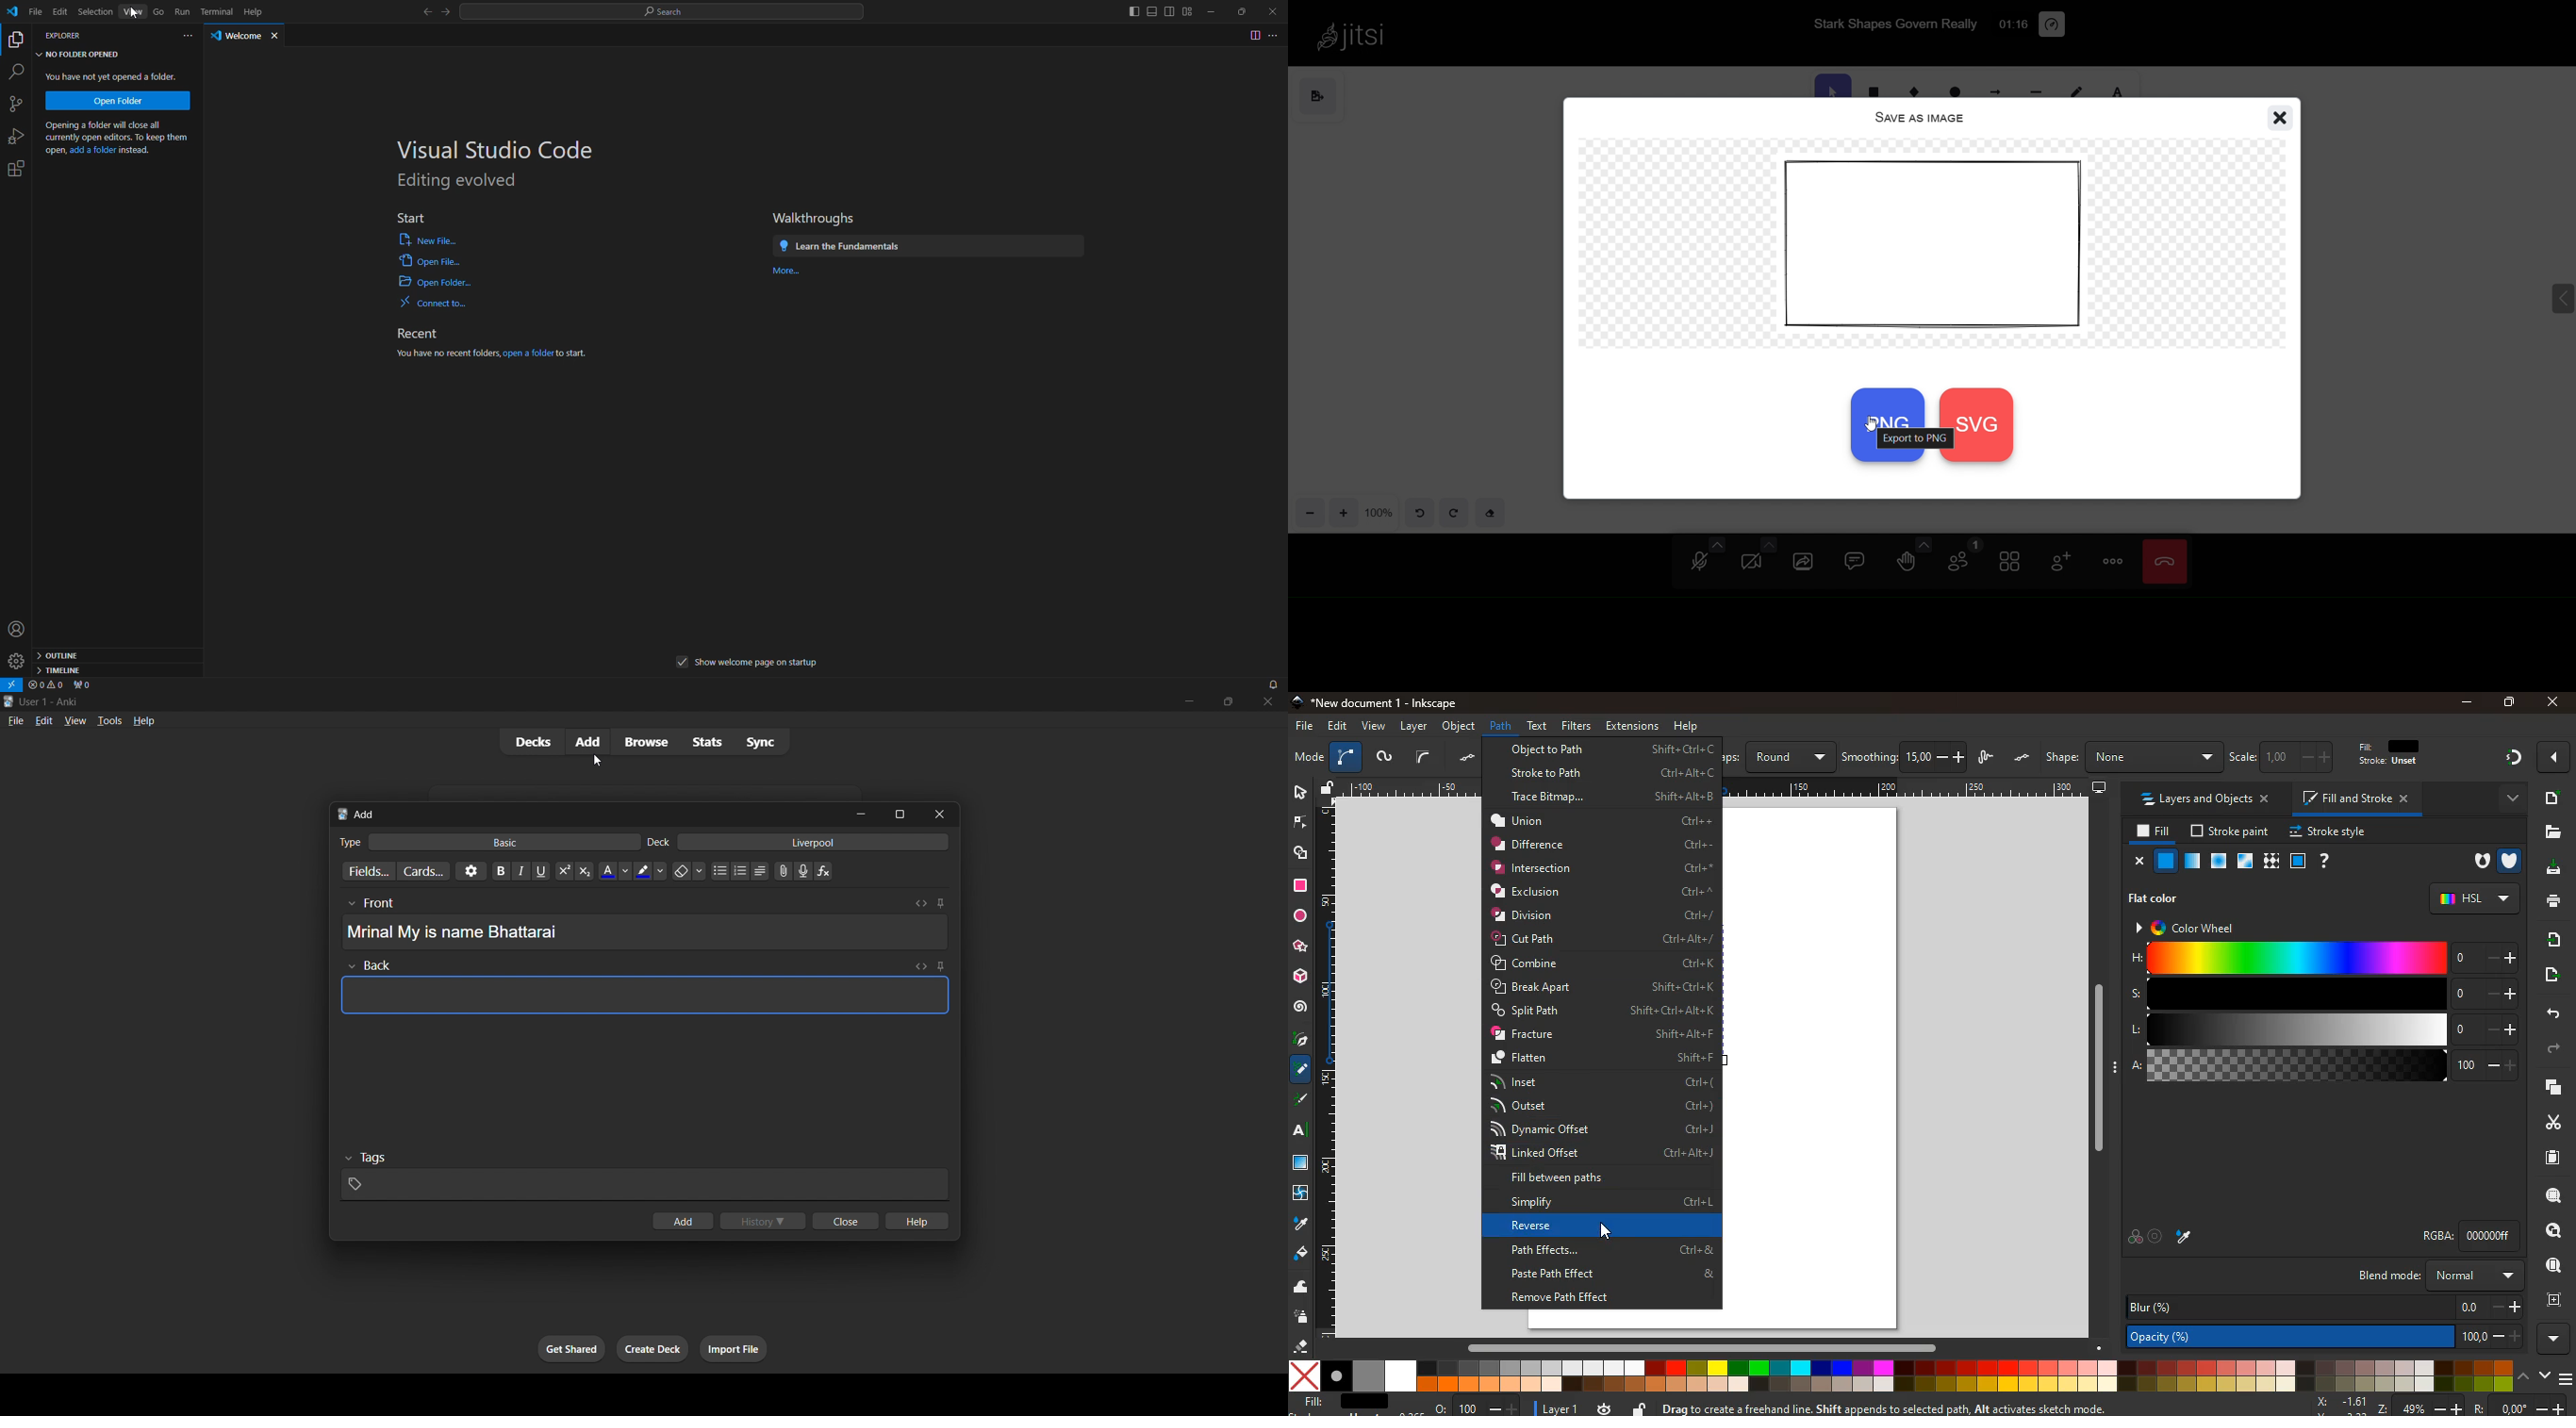 The width and height of the screenshot is (2576, 1428). Describe the element at coordinates (1693, 1347) in the screenshot. I see `Horizontal scroll bar` at that location.